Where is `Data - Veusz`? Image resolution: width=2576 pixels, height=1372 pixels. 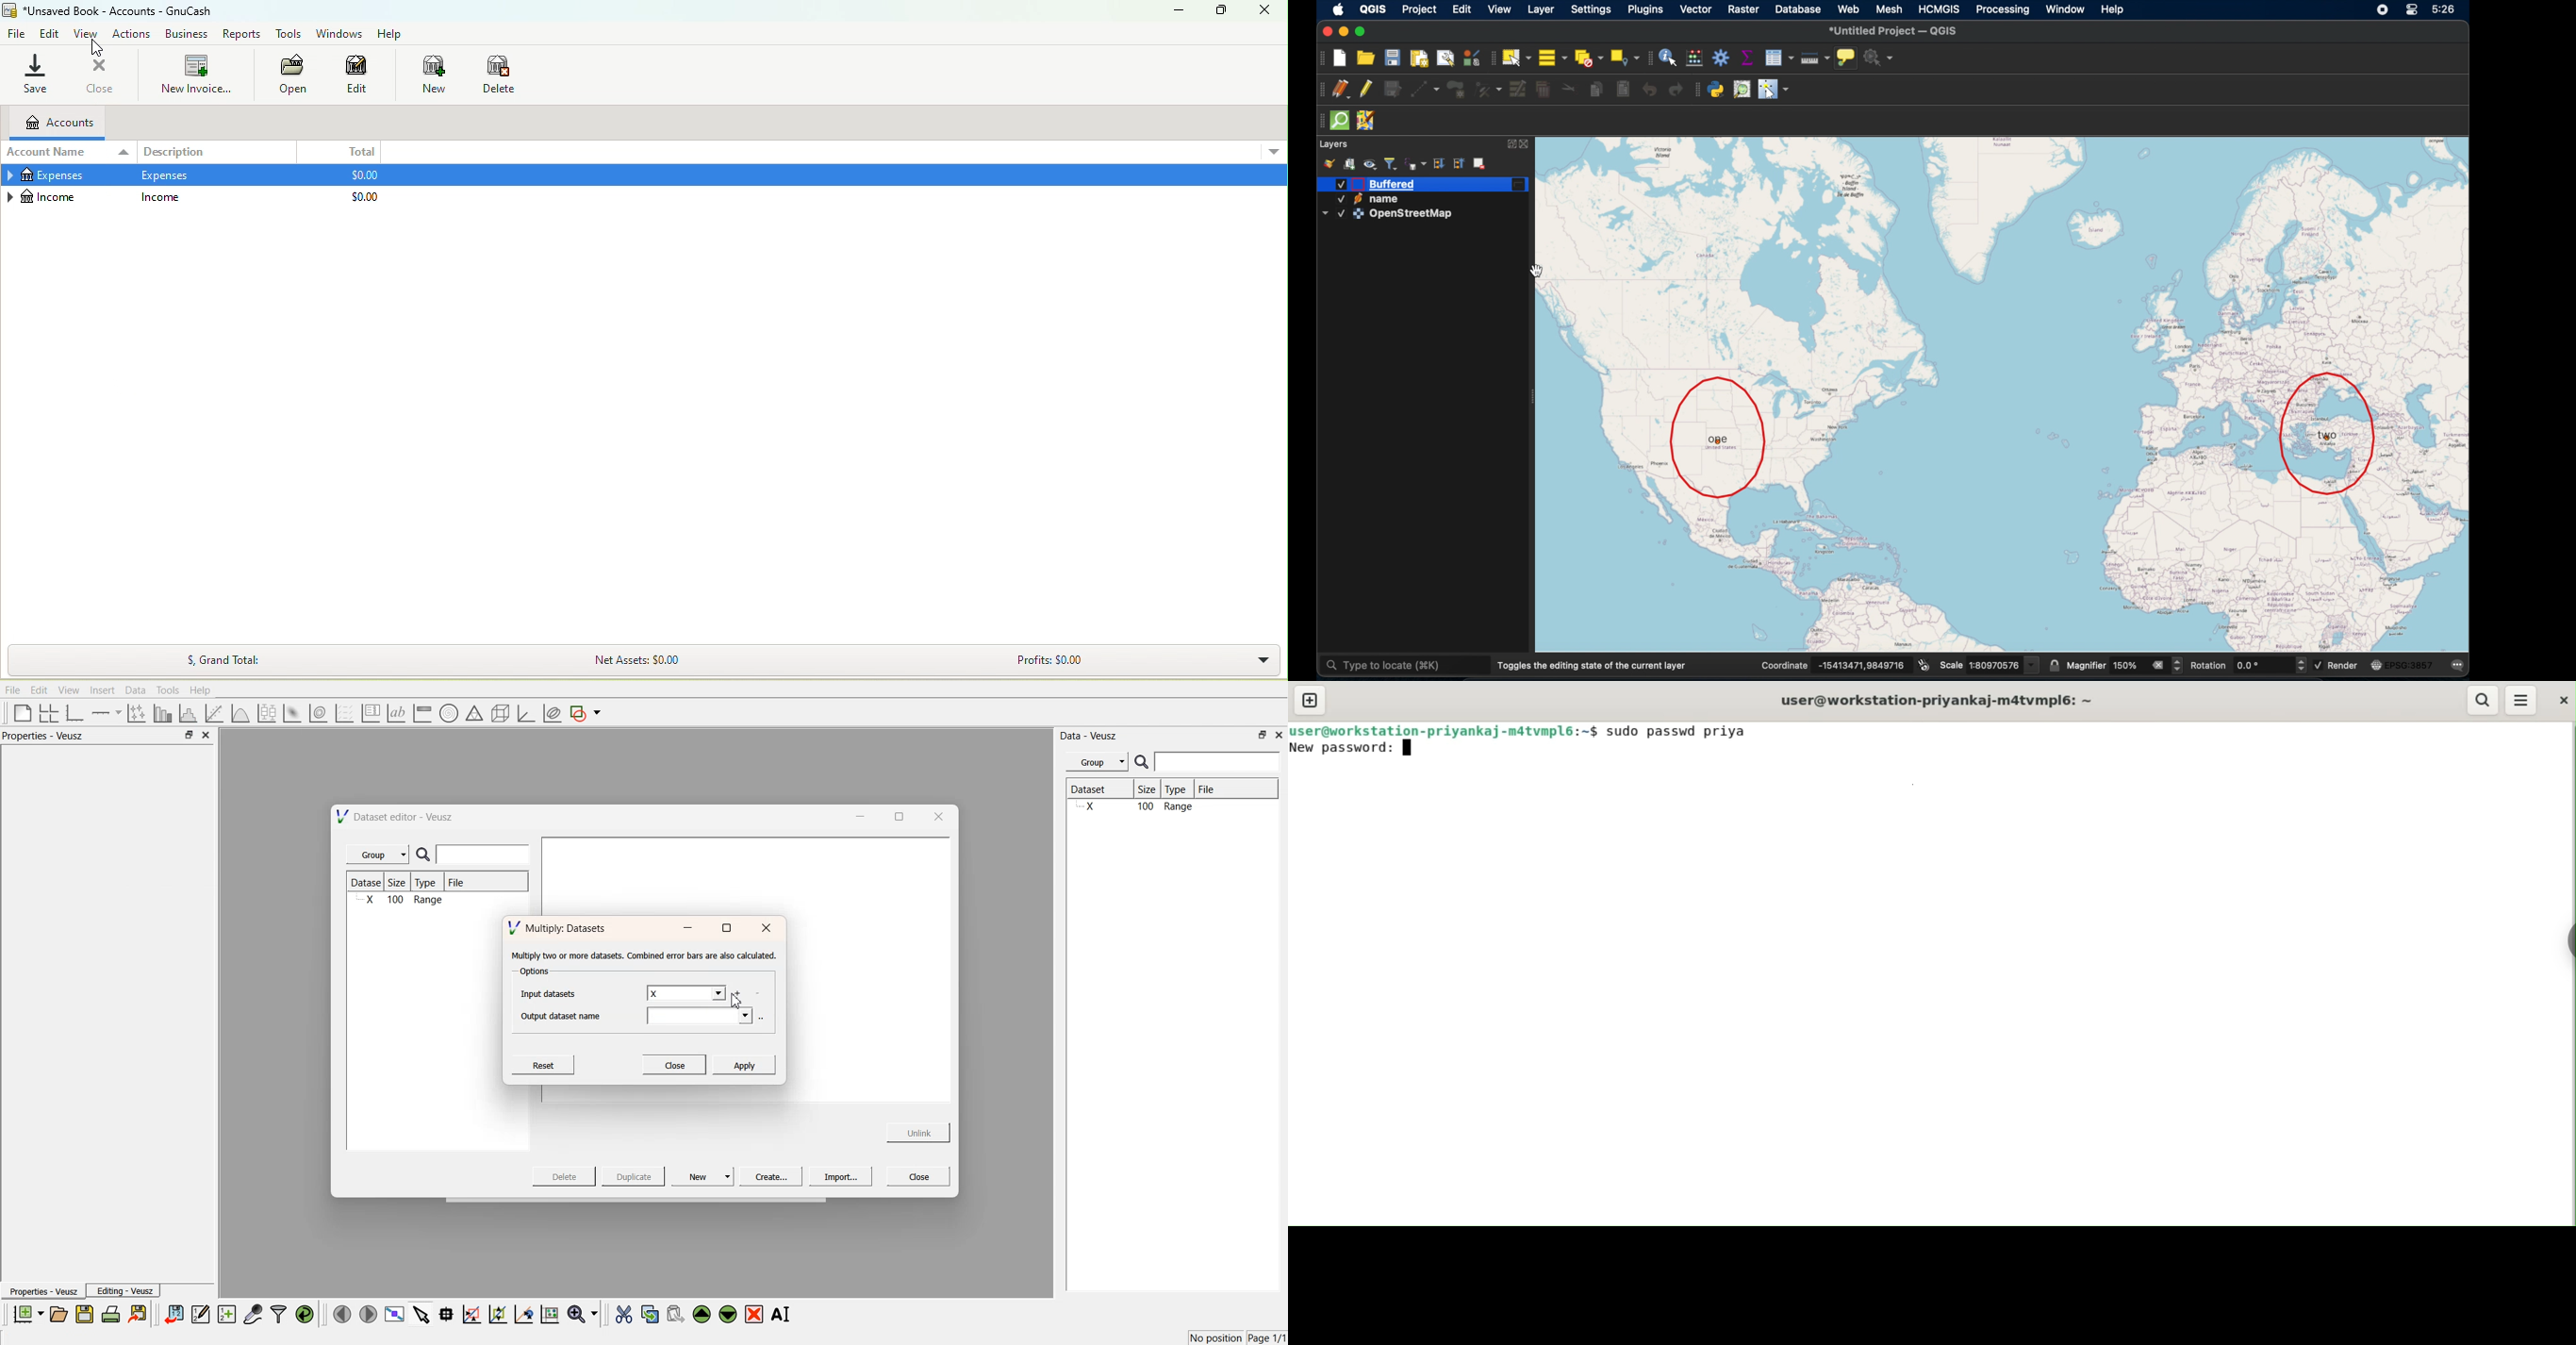
Data - Veusz is located at coordinates (1089, 736).